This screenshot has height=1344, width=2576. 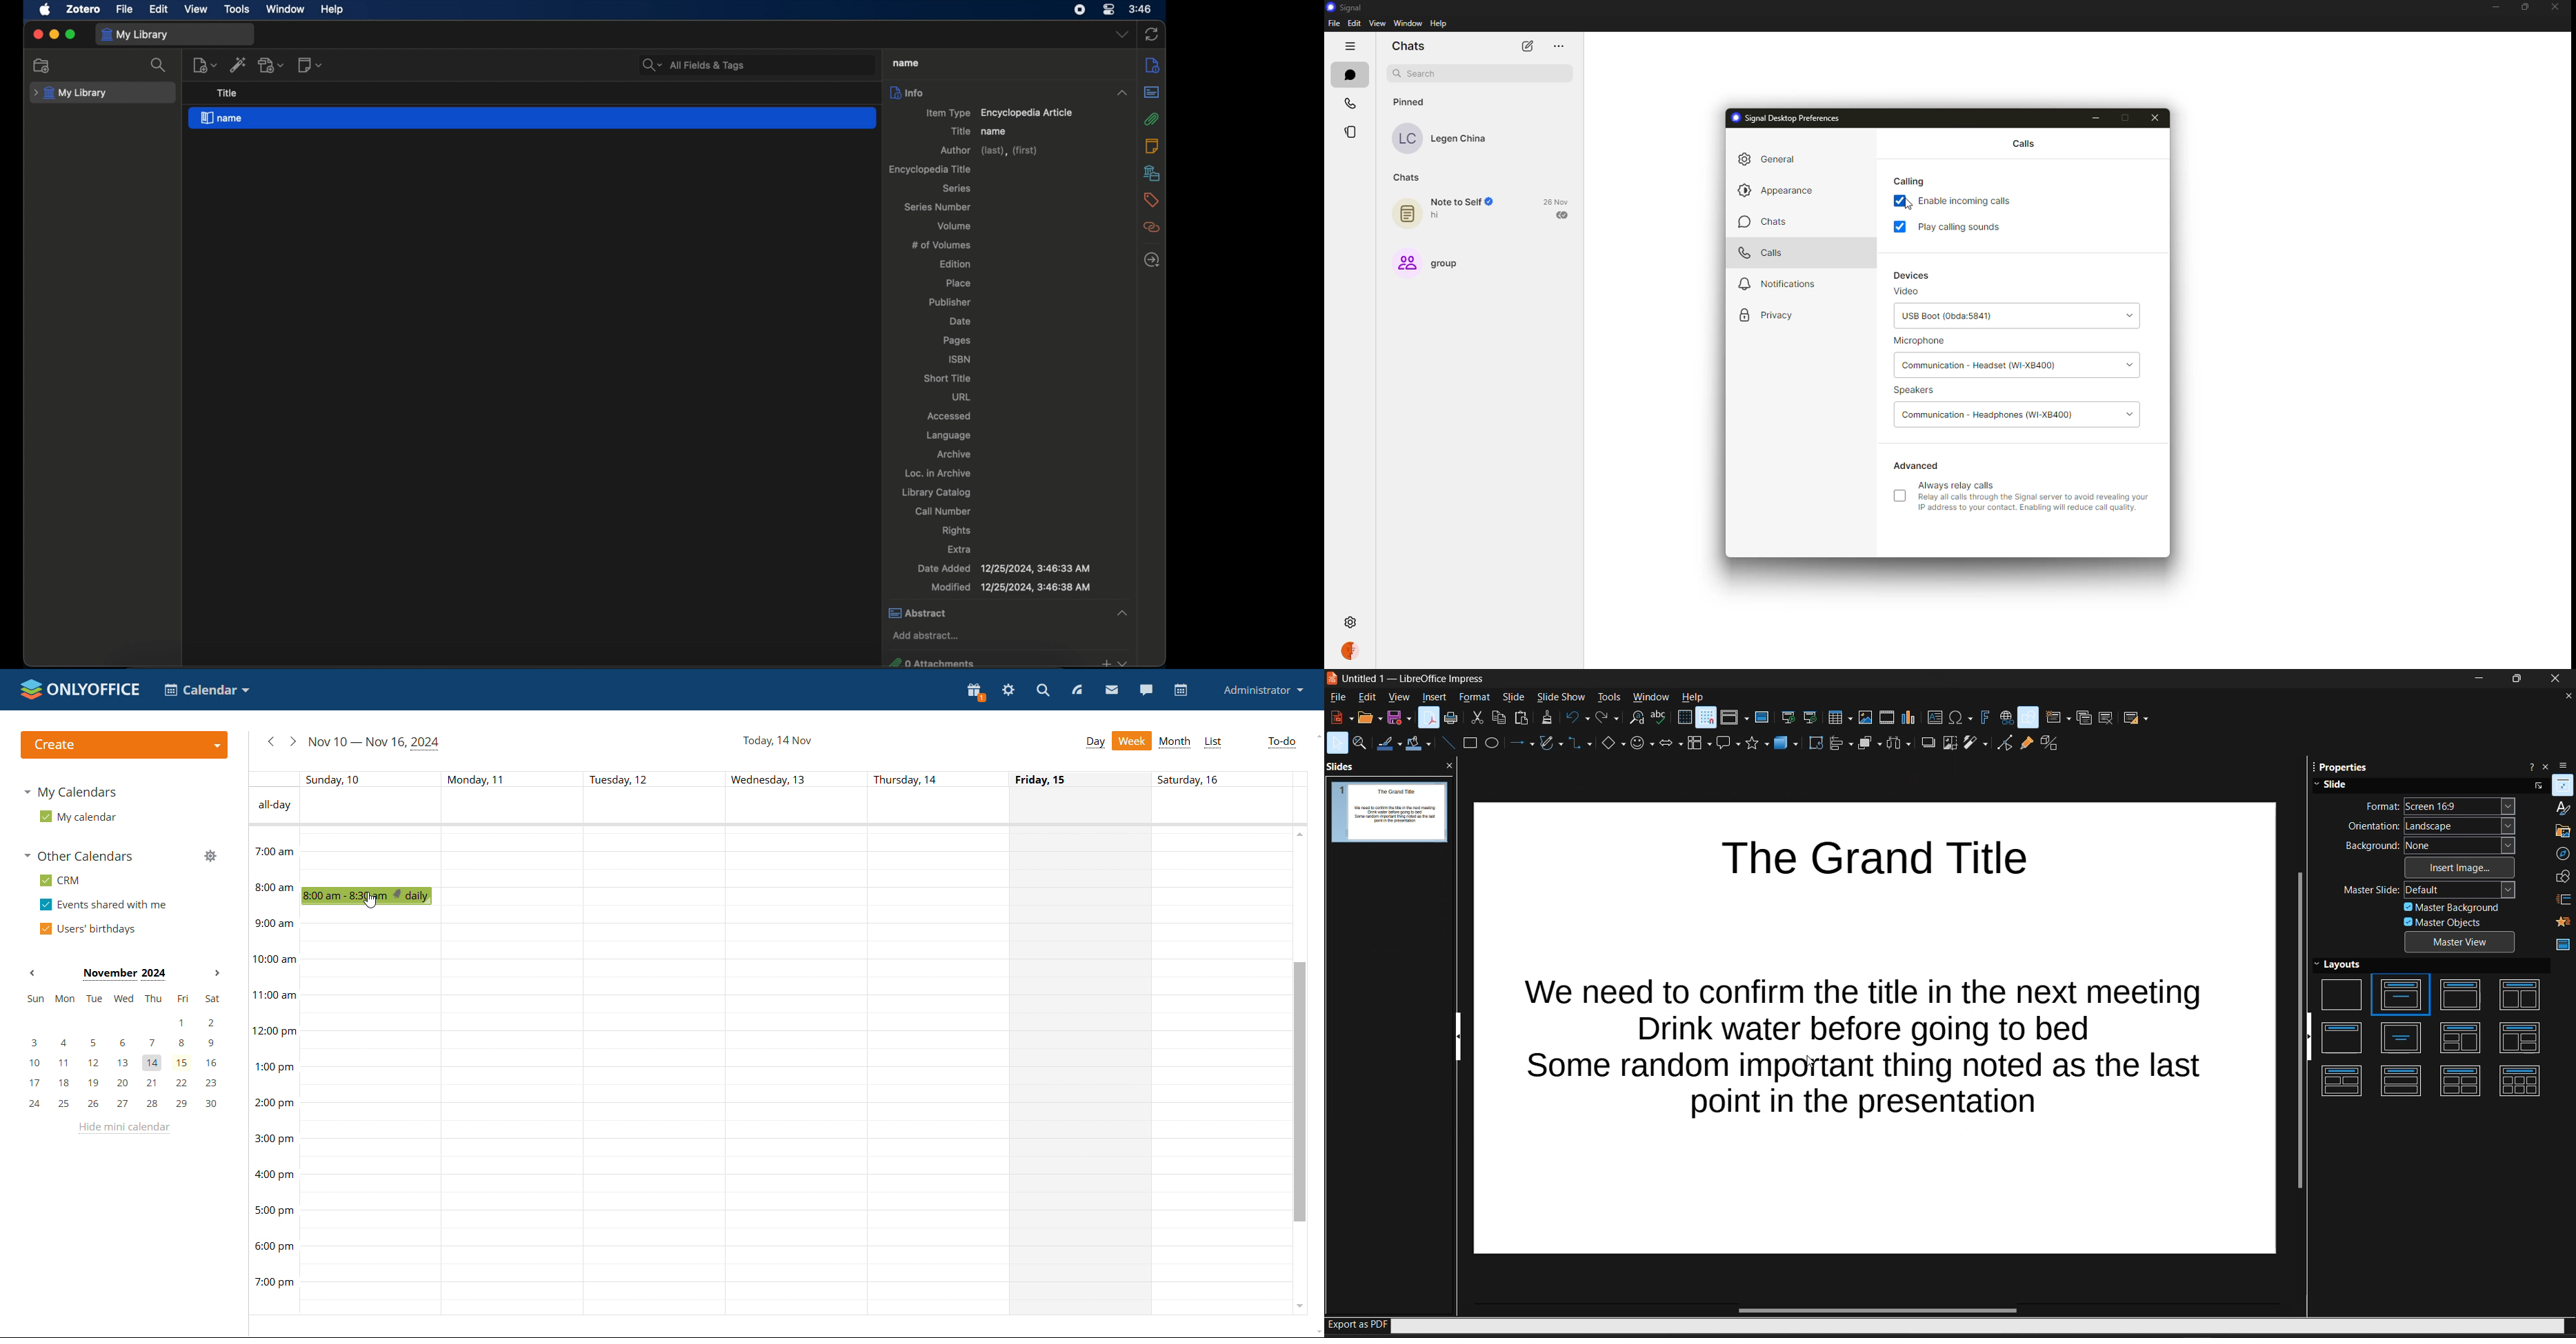 I want to click on previous month, so click(x=32, y=973).